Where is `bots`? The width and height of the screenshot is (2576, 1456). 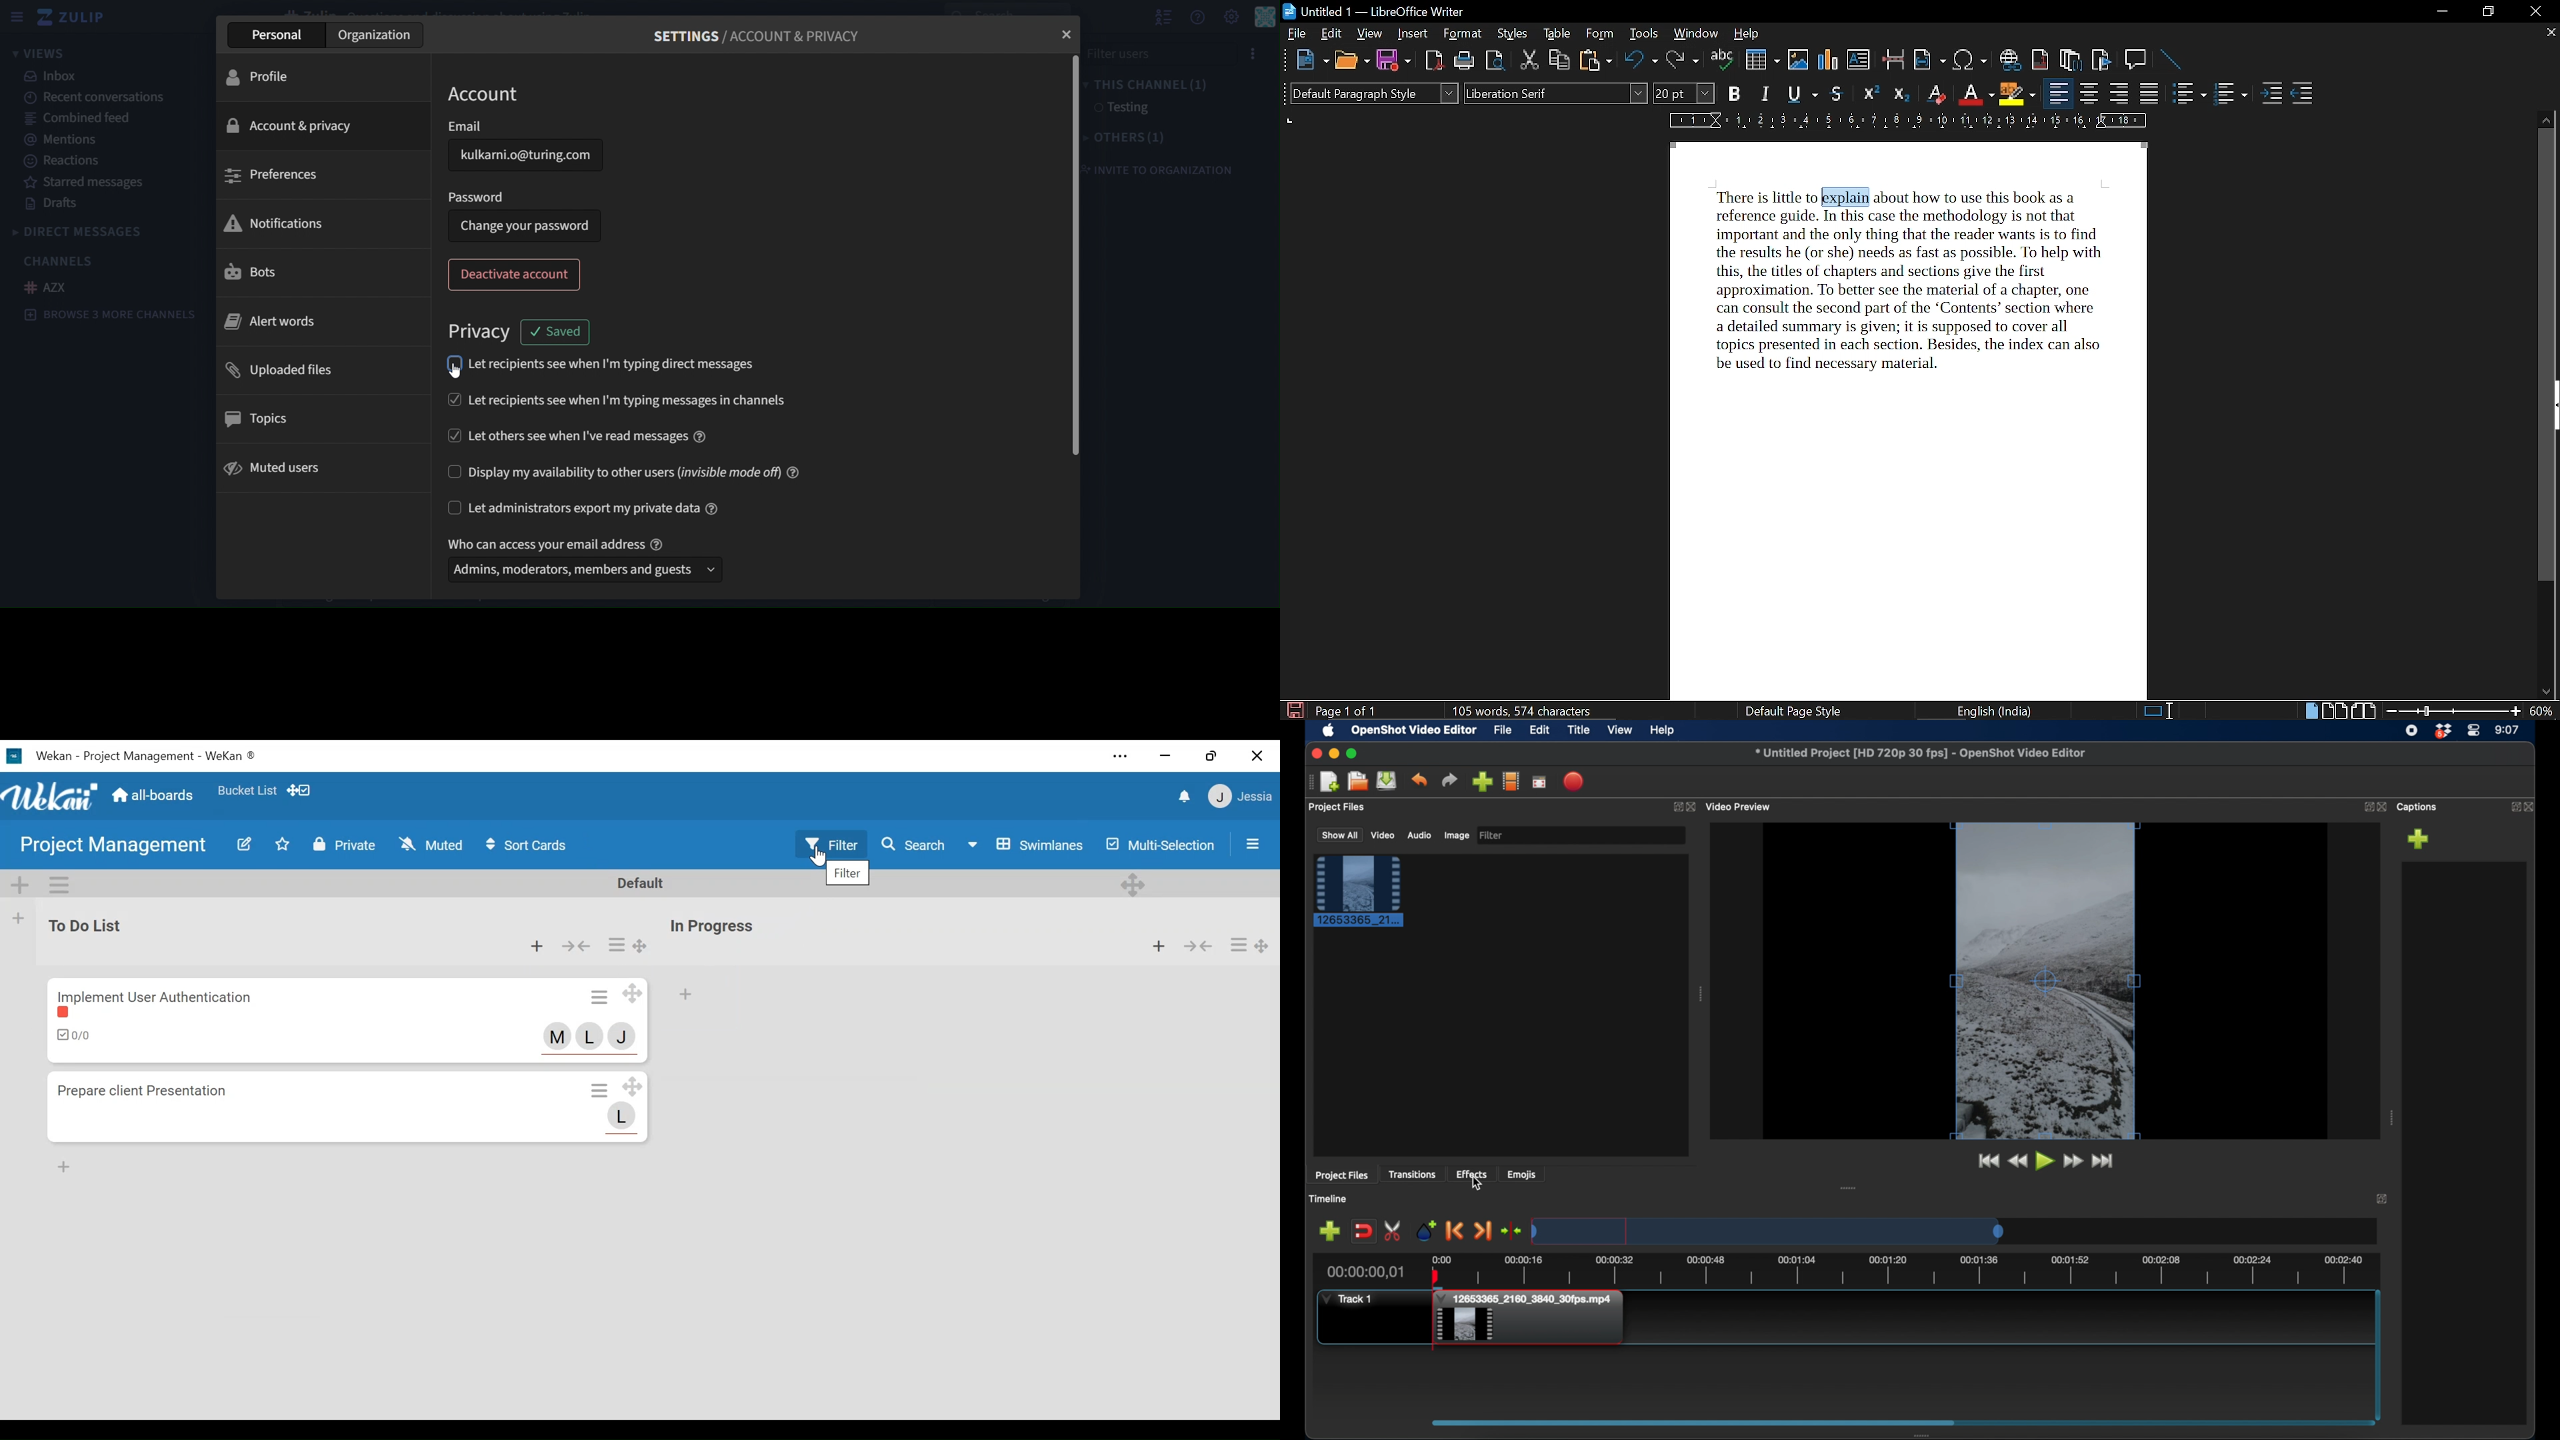 bots is located at coordinates (259, 273).